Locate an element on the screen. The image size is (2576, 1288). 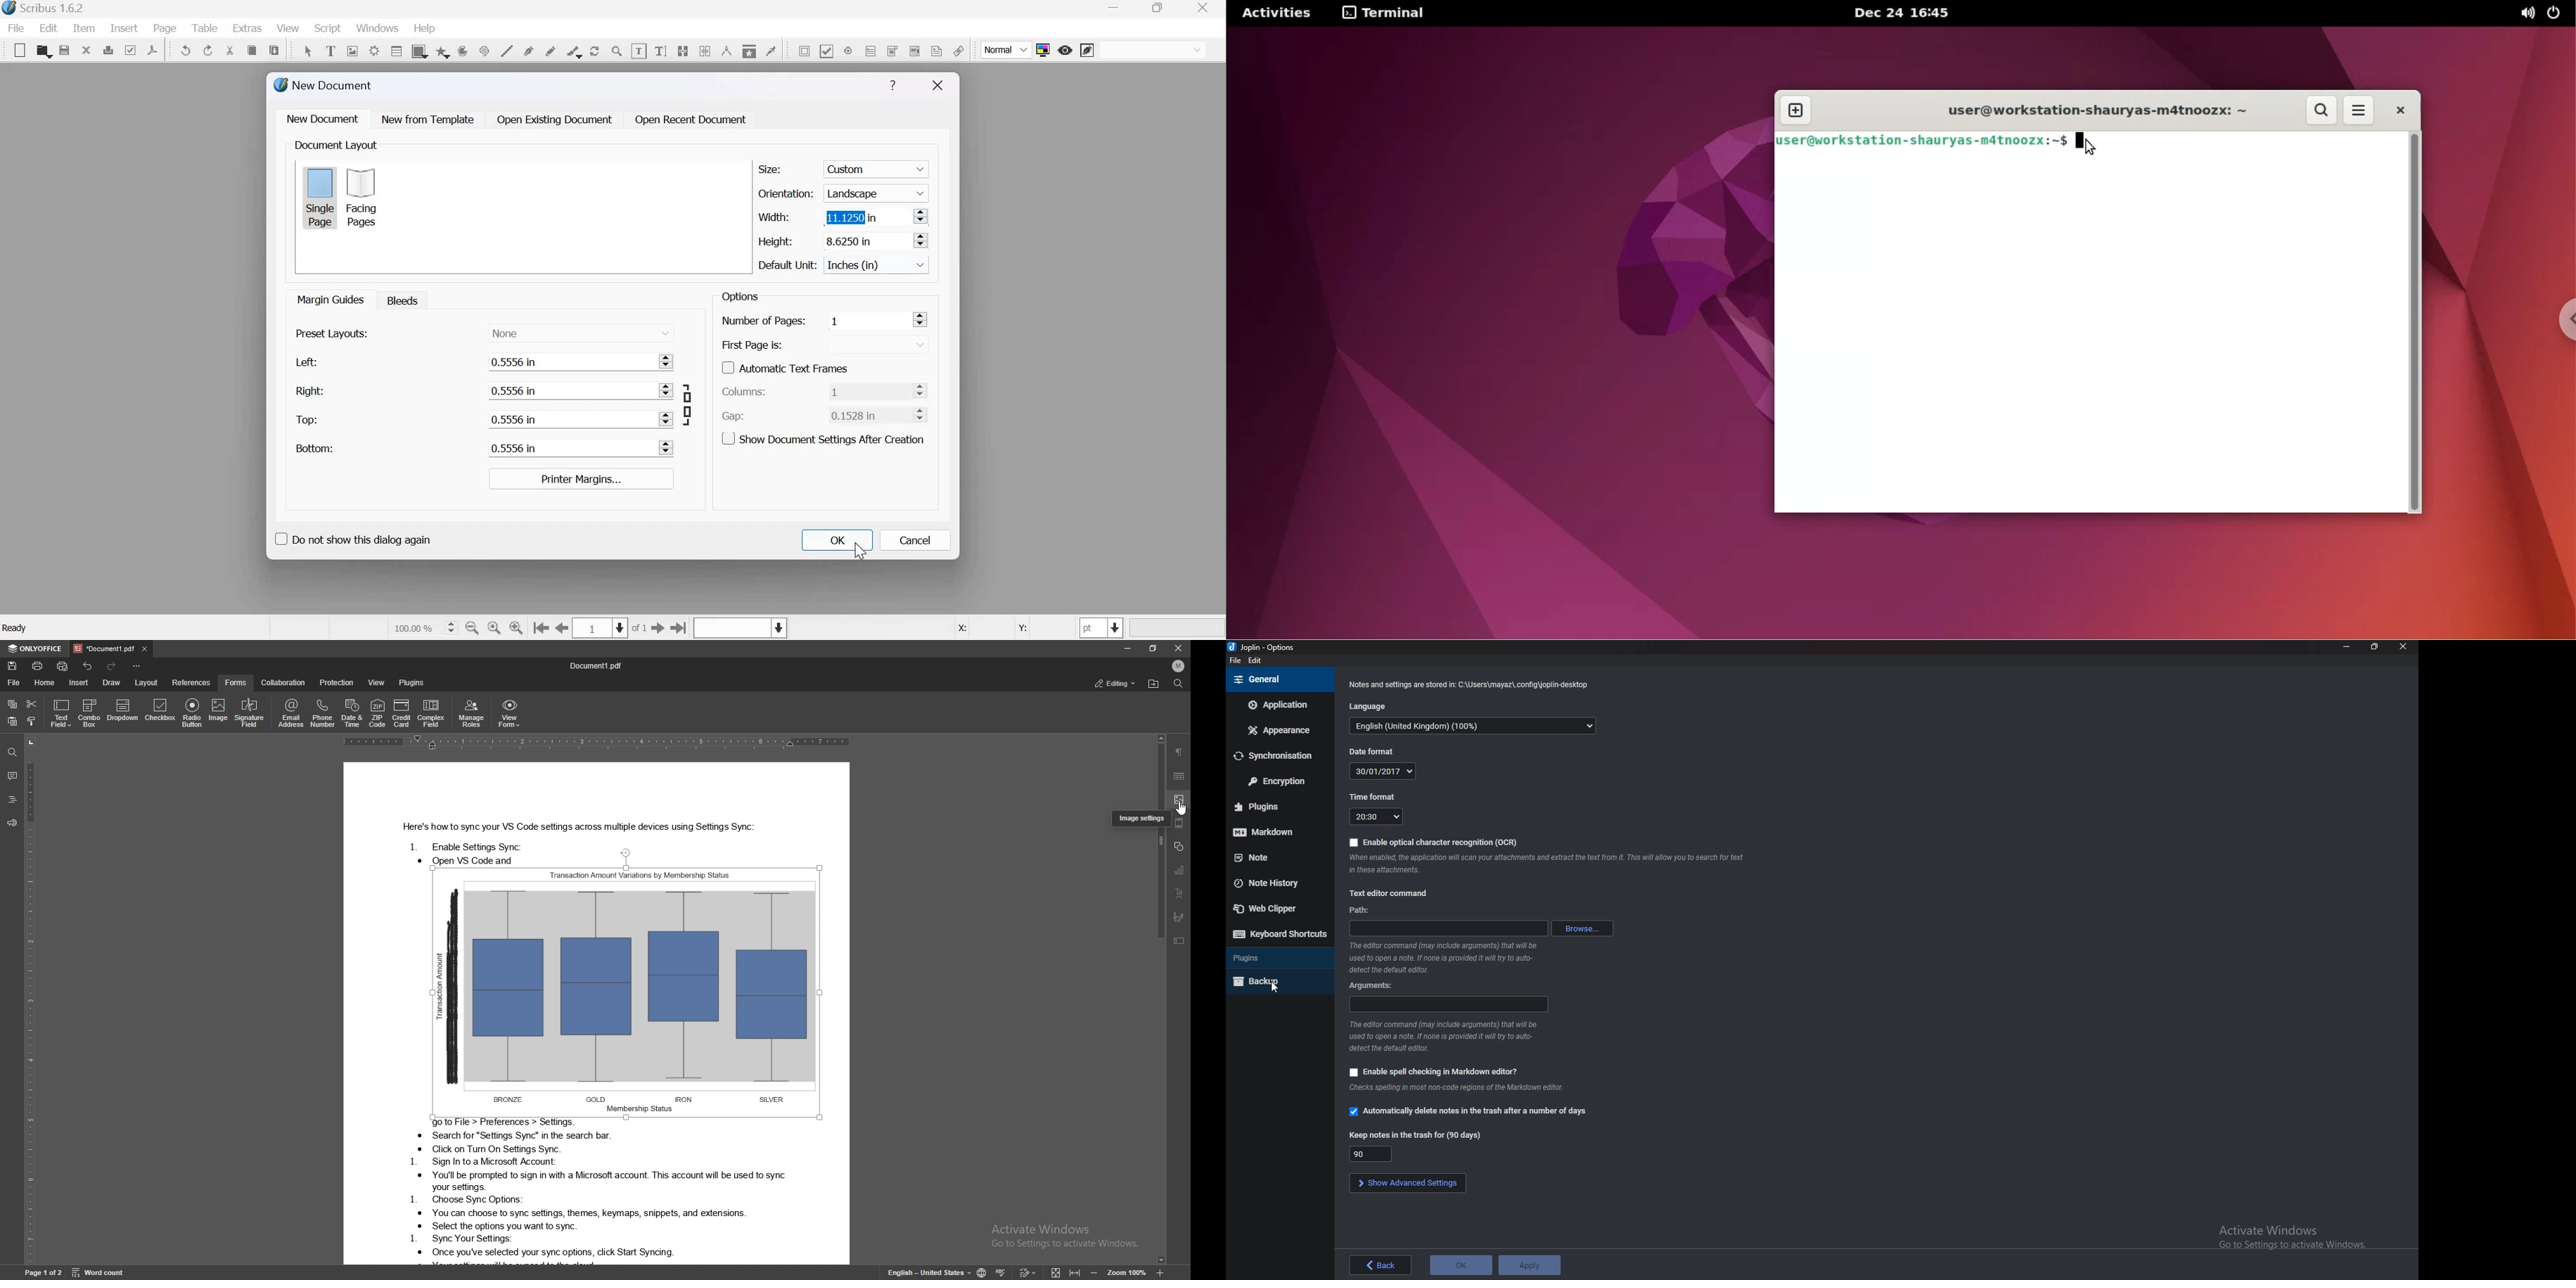
link annotation is located at coordinates (959, 50).